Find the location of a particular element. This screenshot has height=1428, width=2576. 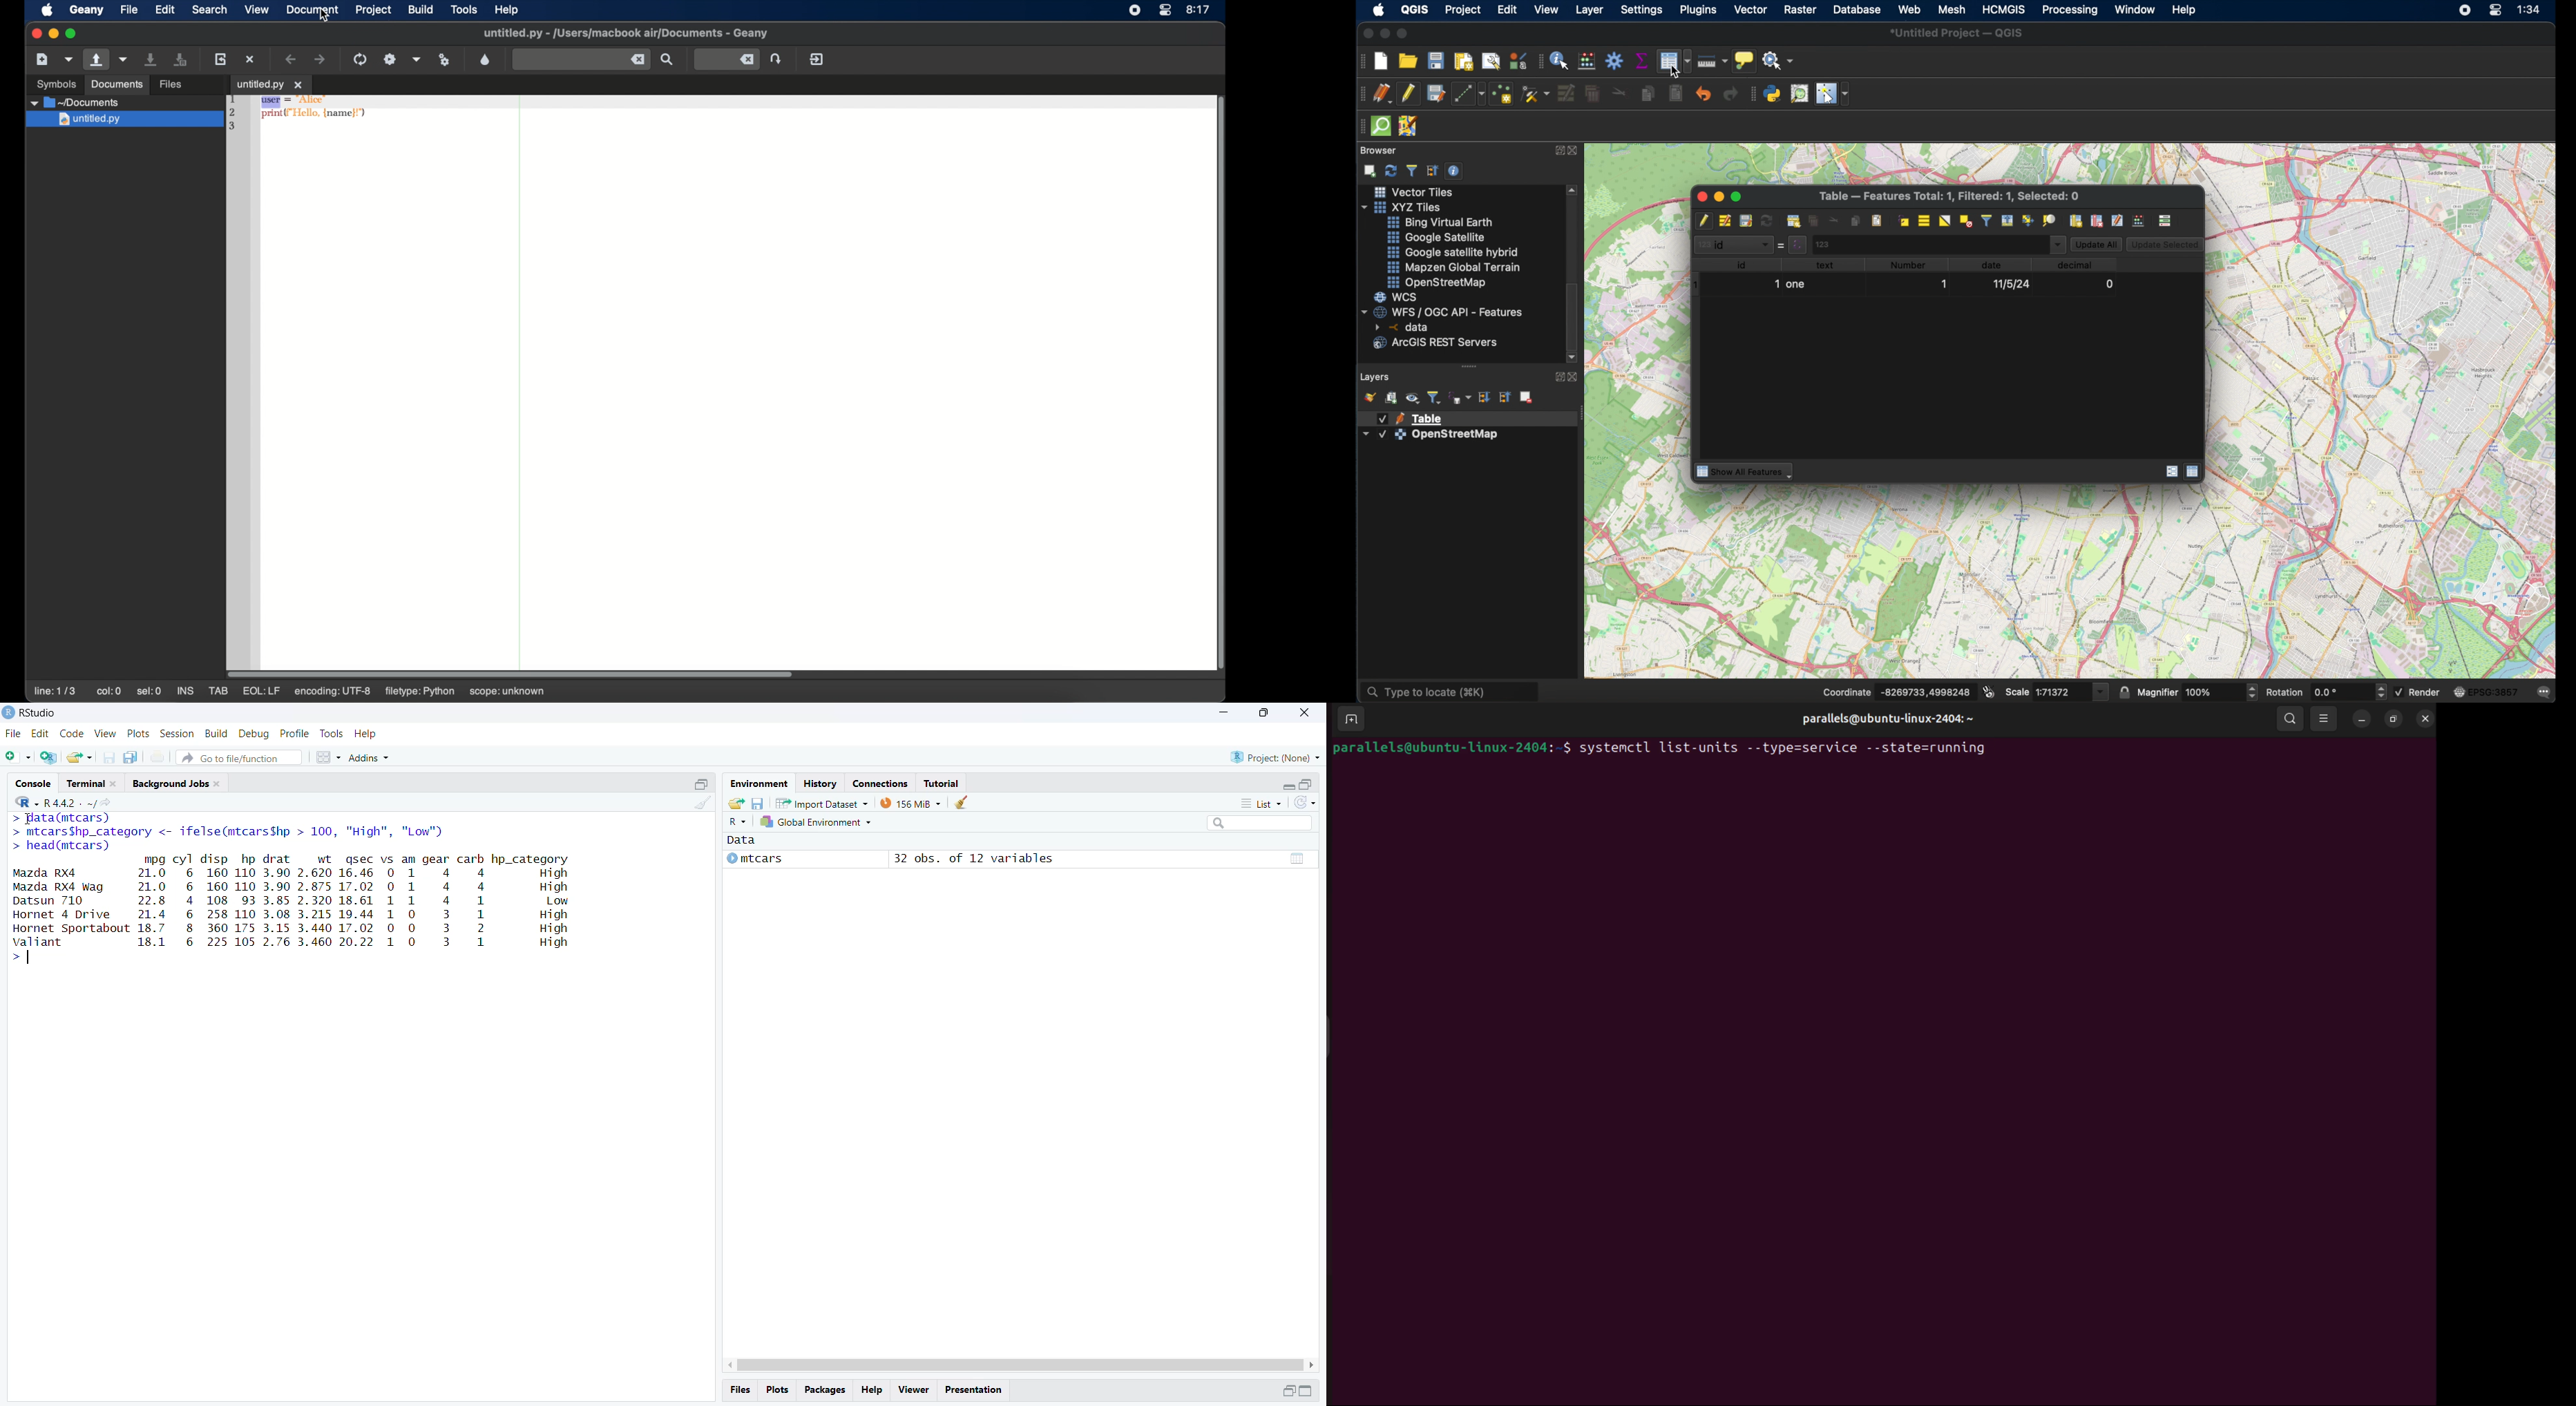

Maximize is located at coordinates (1262, 713).